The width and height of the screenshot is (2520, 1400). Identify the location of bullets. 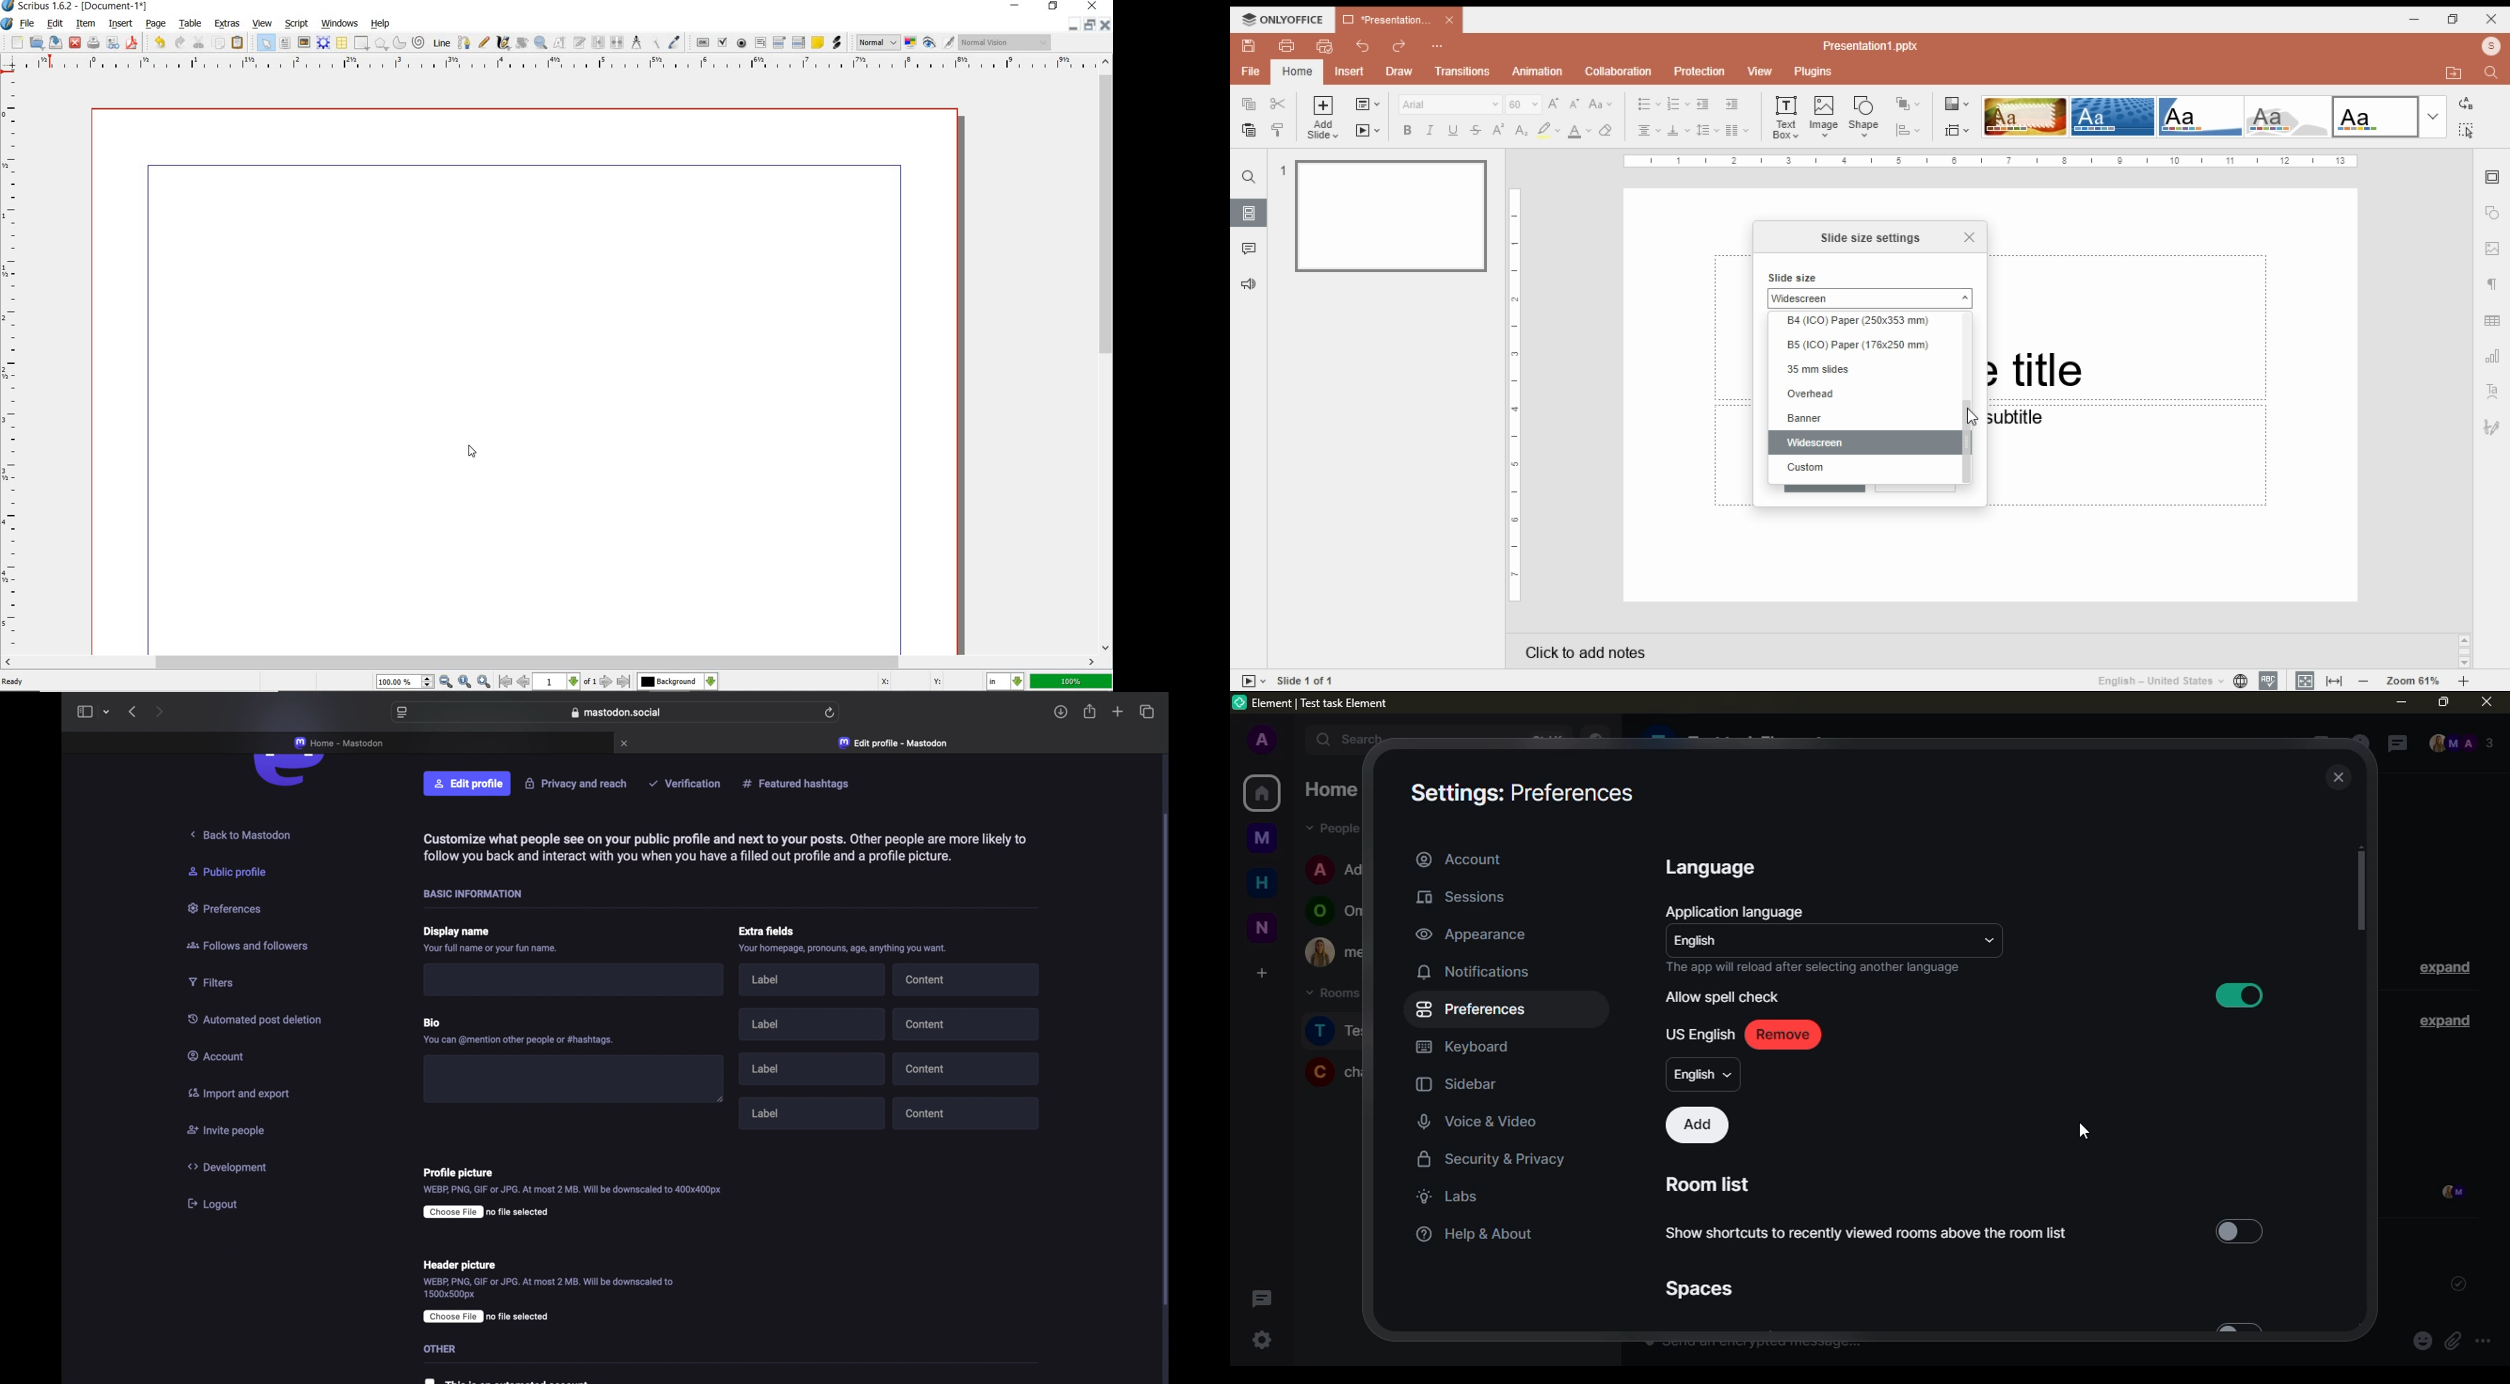
(1649, 104).